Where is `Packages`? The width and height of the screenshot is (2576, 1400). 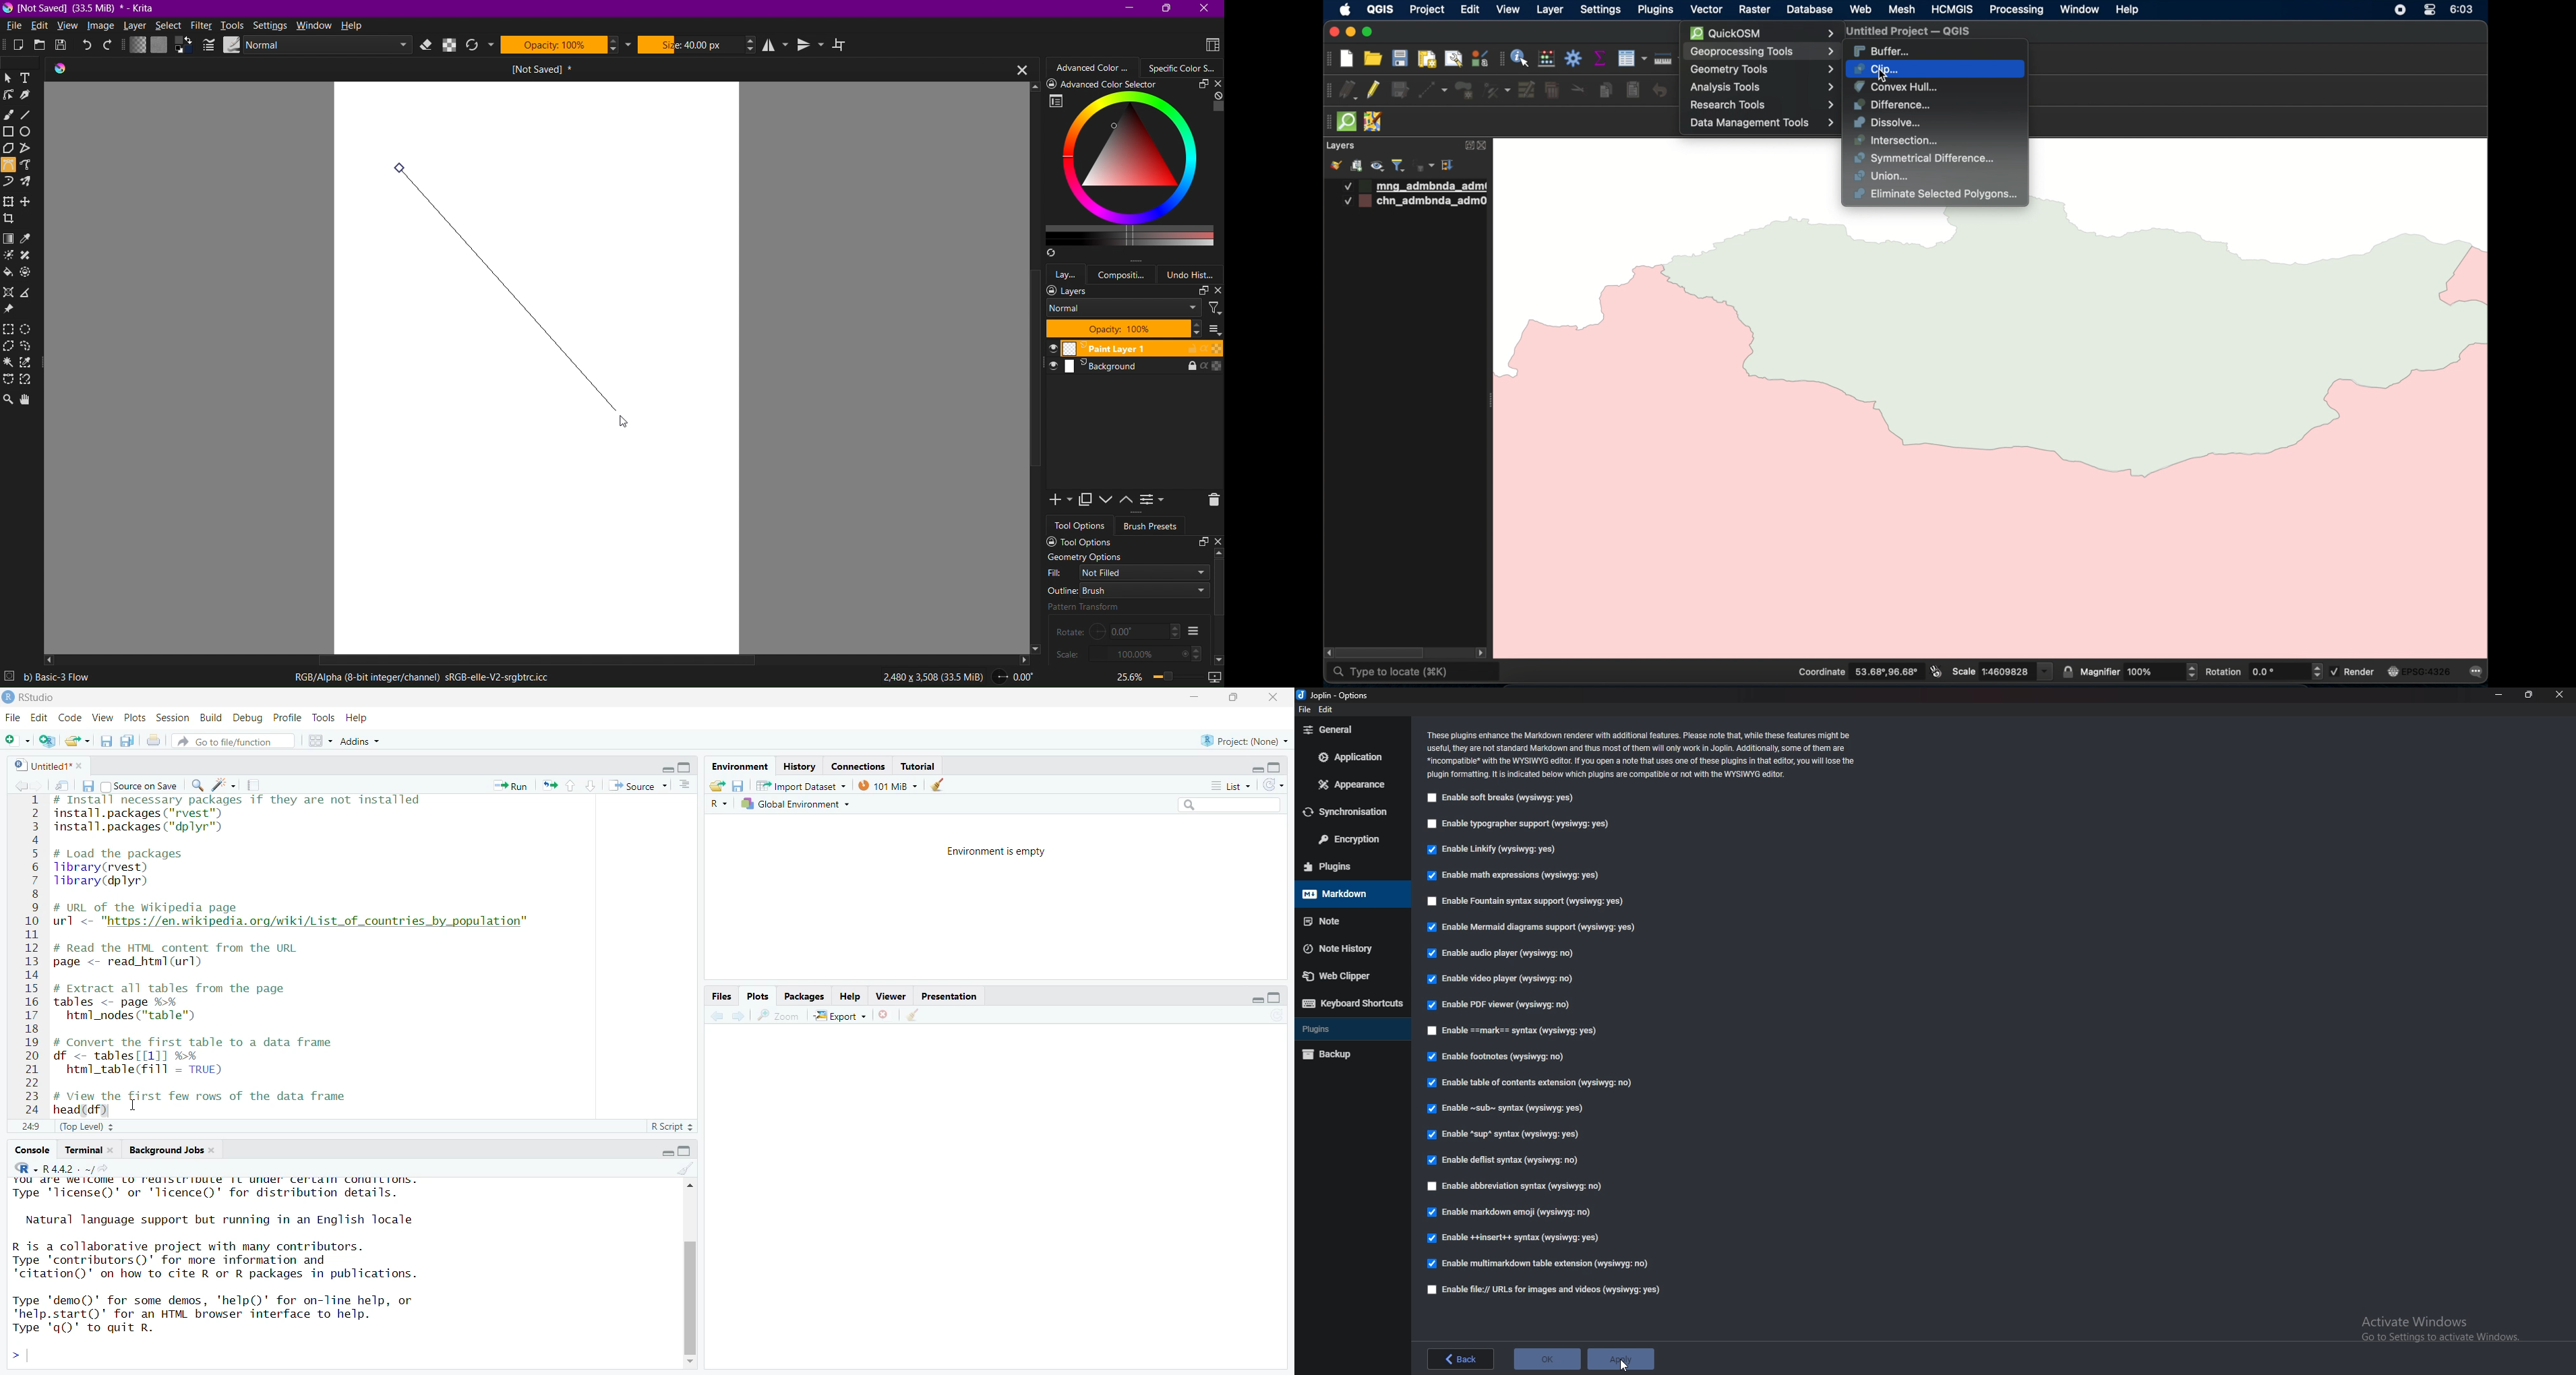
Packages is located at coordinates (804, 996).